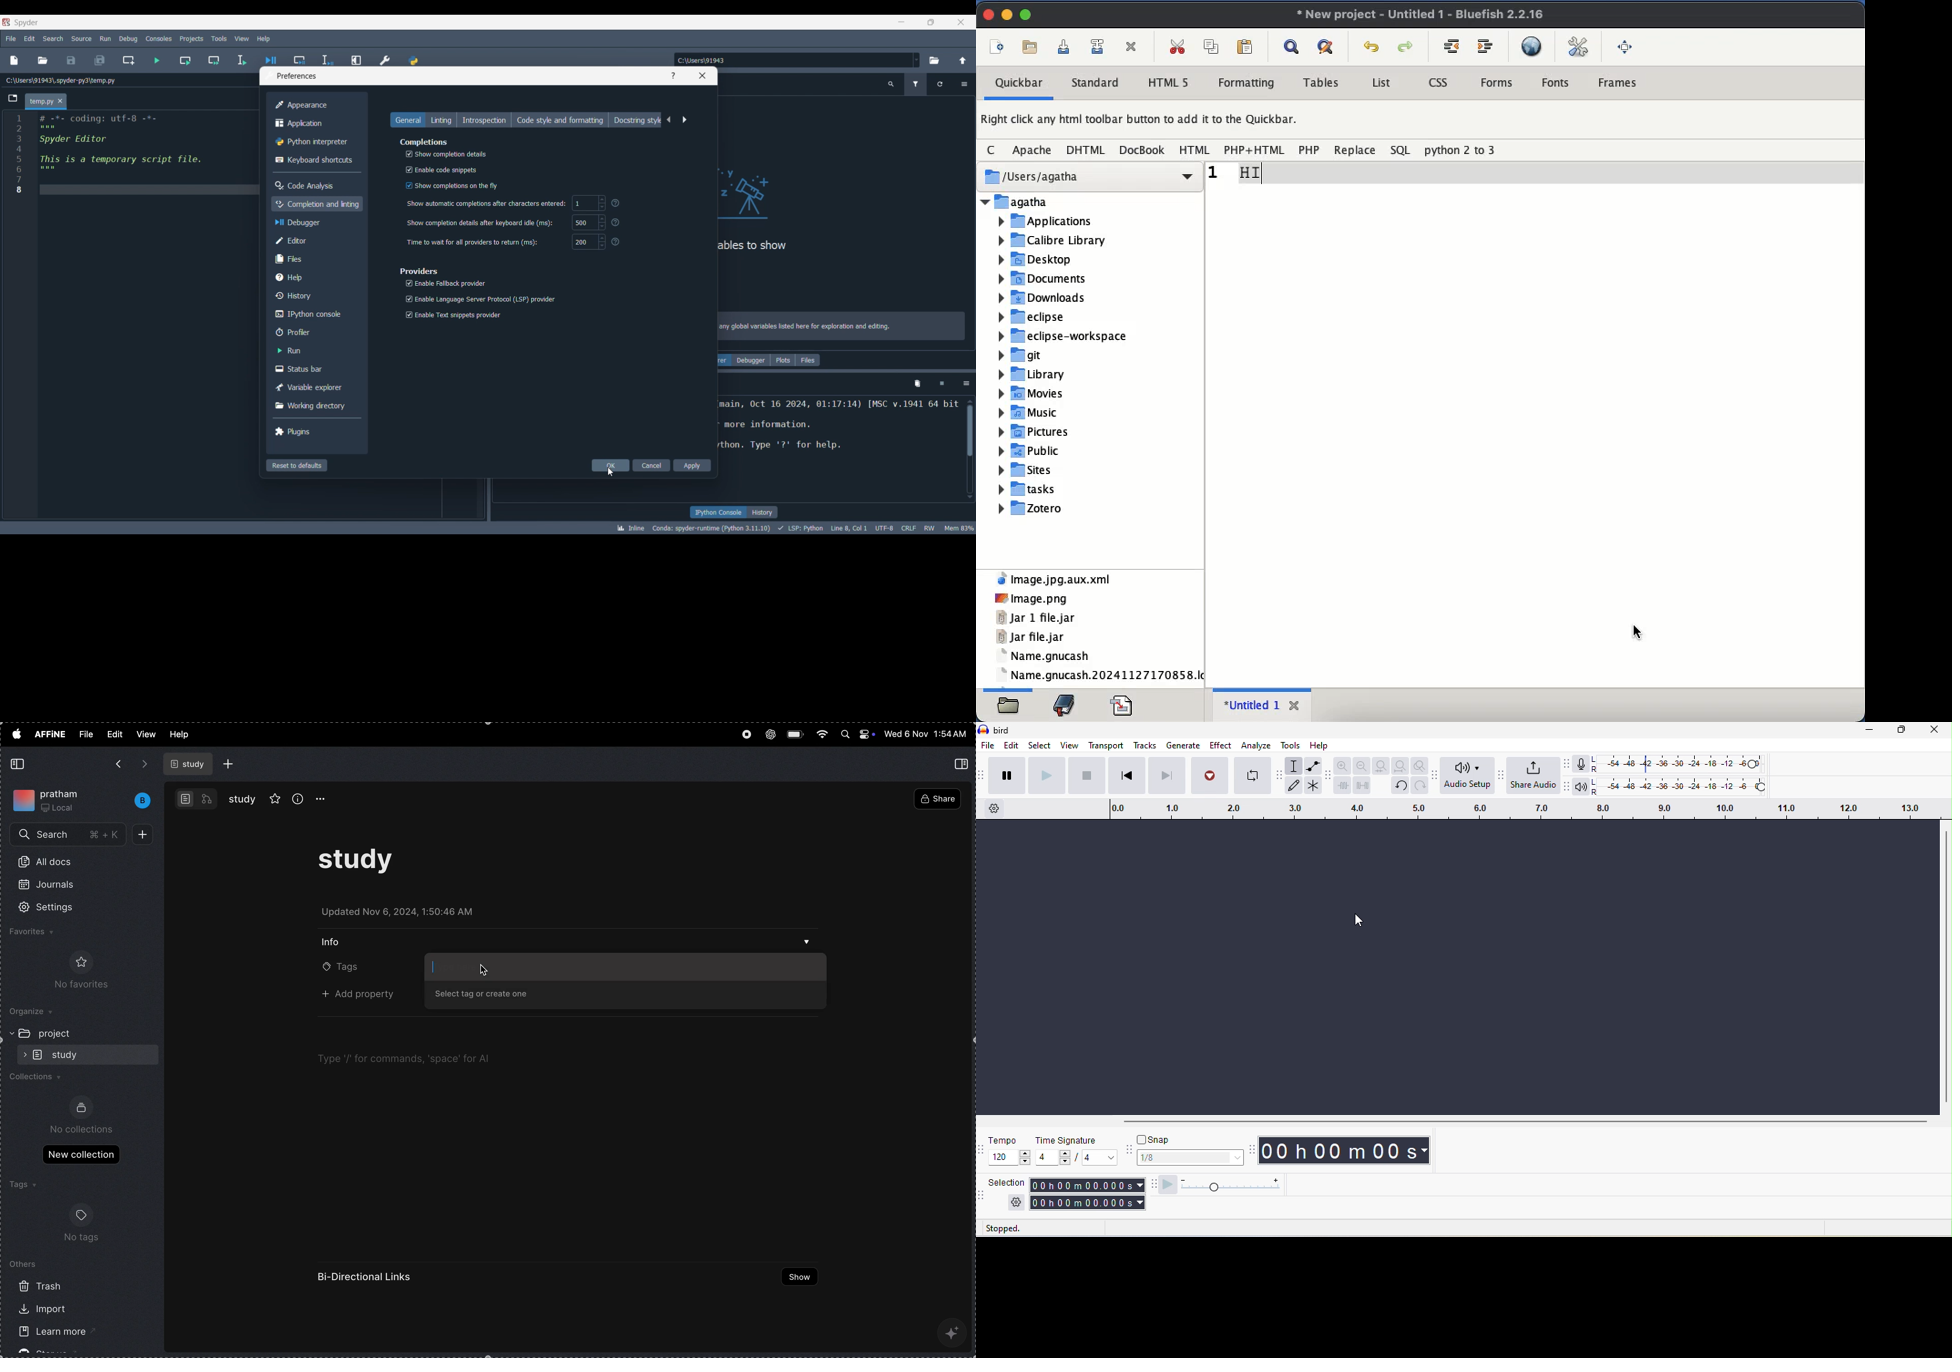 This screenshot has height=1372, width=1960. Describe the element at coordinates (219, 39) in the screenshot. I see `Tools menu` at that location.